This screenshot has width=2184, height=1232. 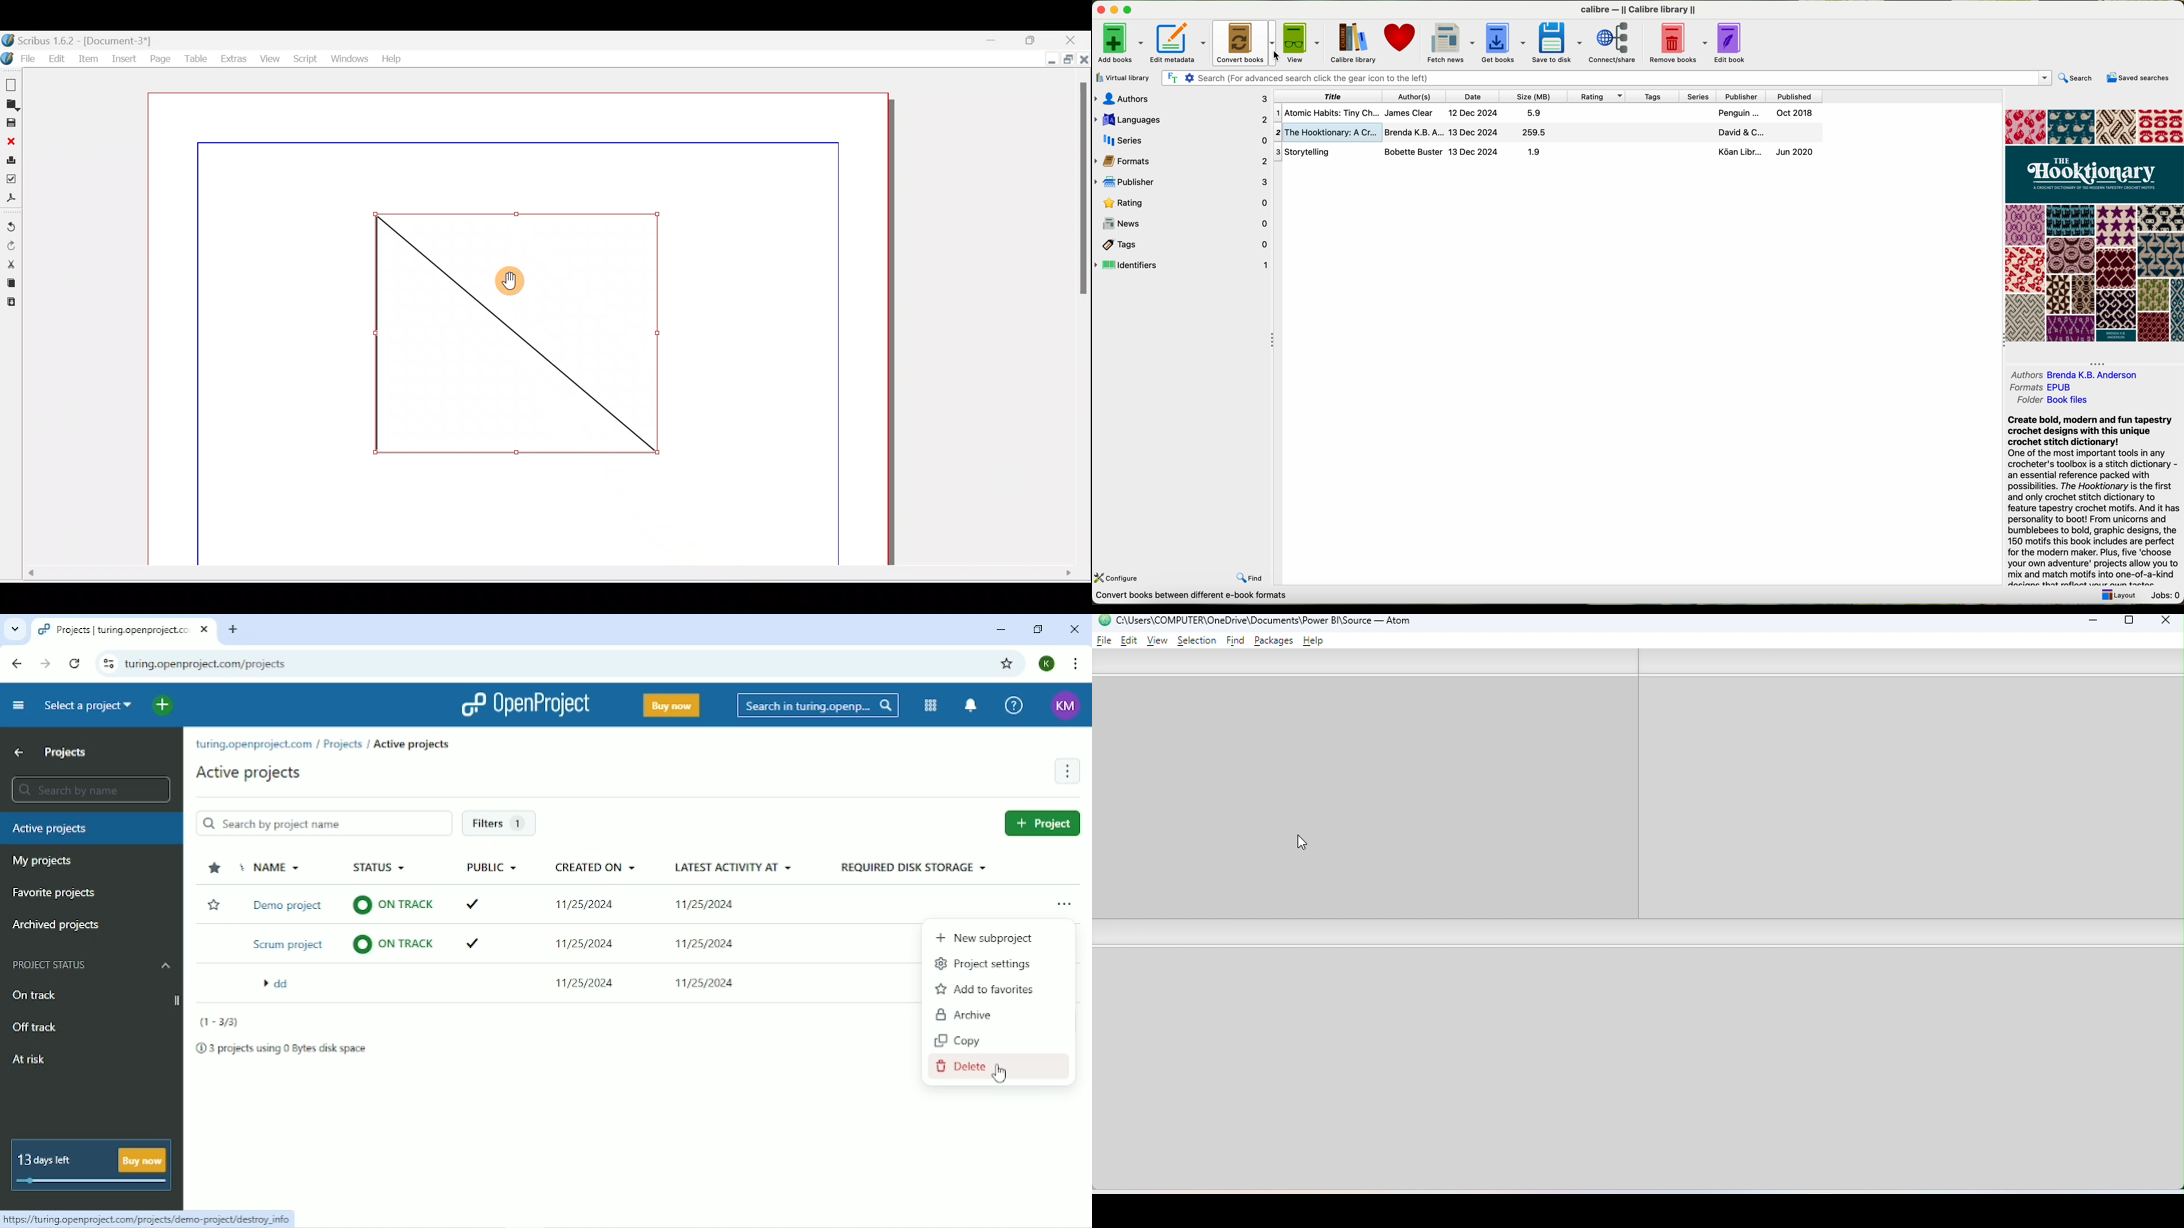 What do you see at coordinates (1472, 97) in the screenshot?
I see `date` at bounding box center [1472, 97].